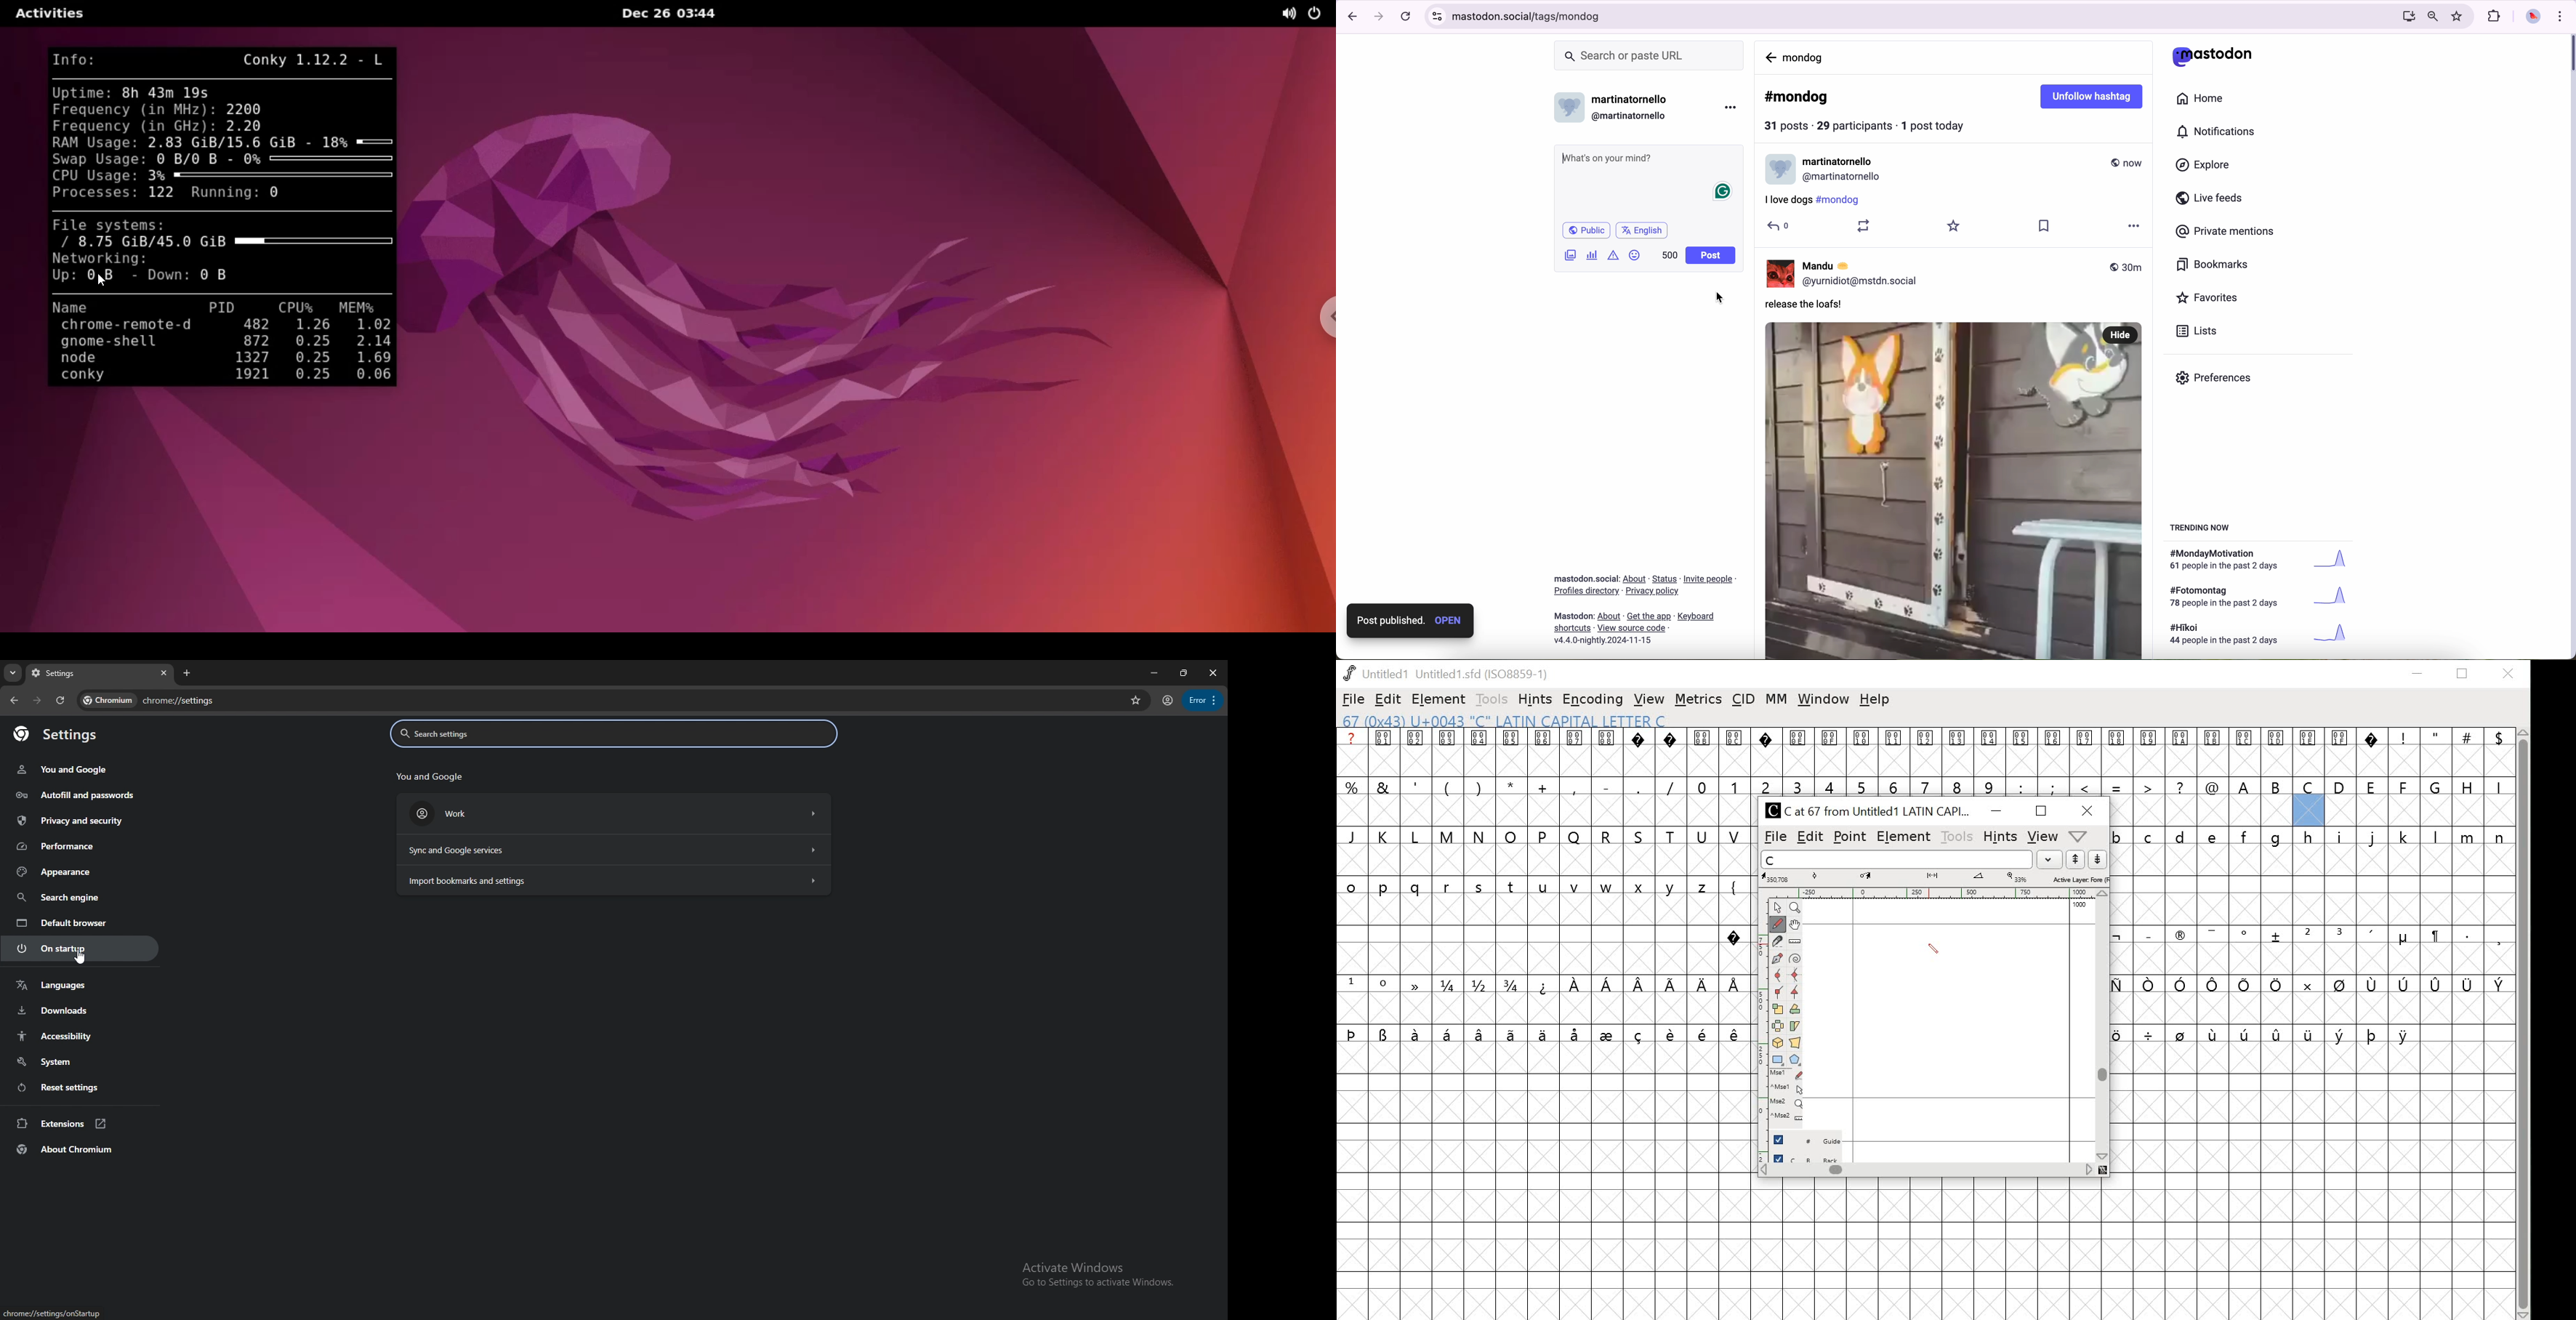 This screenshot has width=2576, height=1344. What do you see at coordinates (1709, 581) in the screenshot?
I see `link` at bounding box center [1709, 581].